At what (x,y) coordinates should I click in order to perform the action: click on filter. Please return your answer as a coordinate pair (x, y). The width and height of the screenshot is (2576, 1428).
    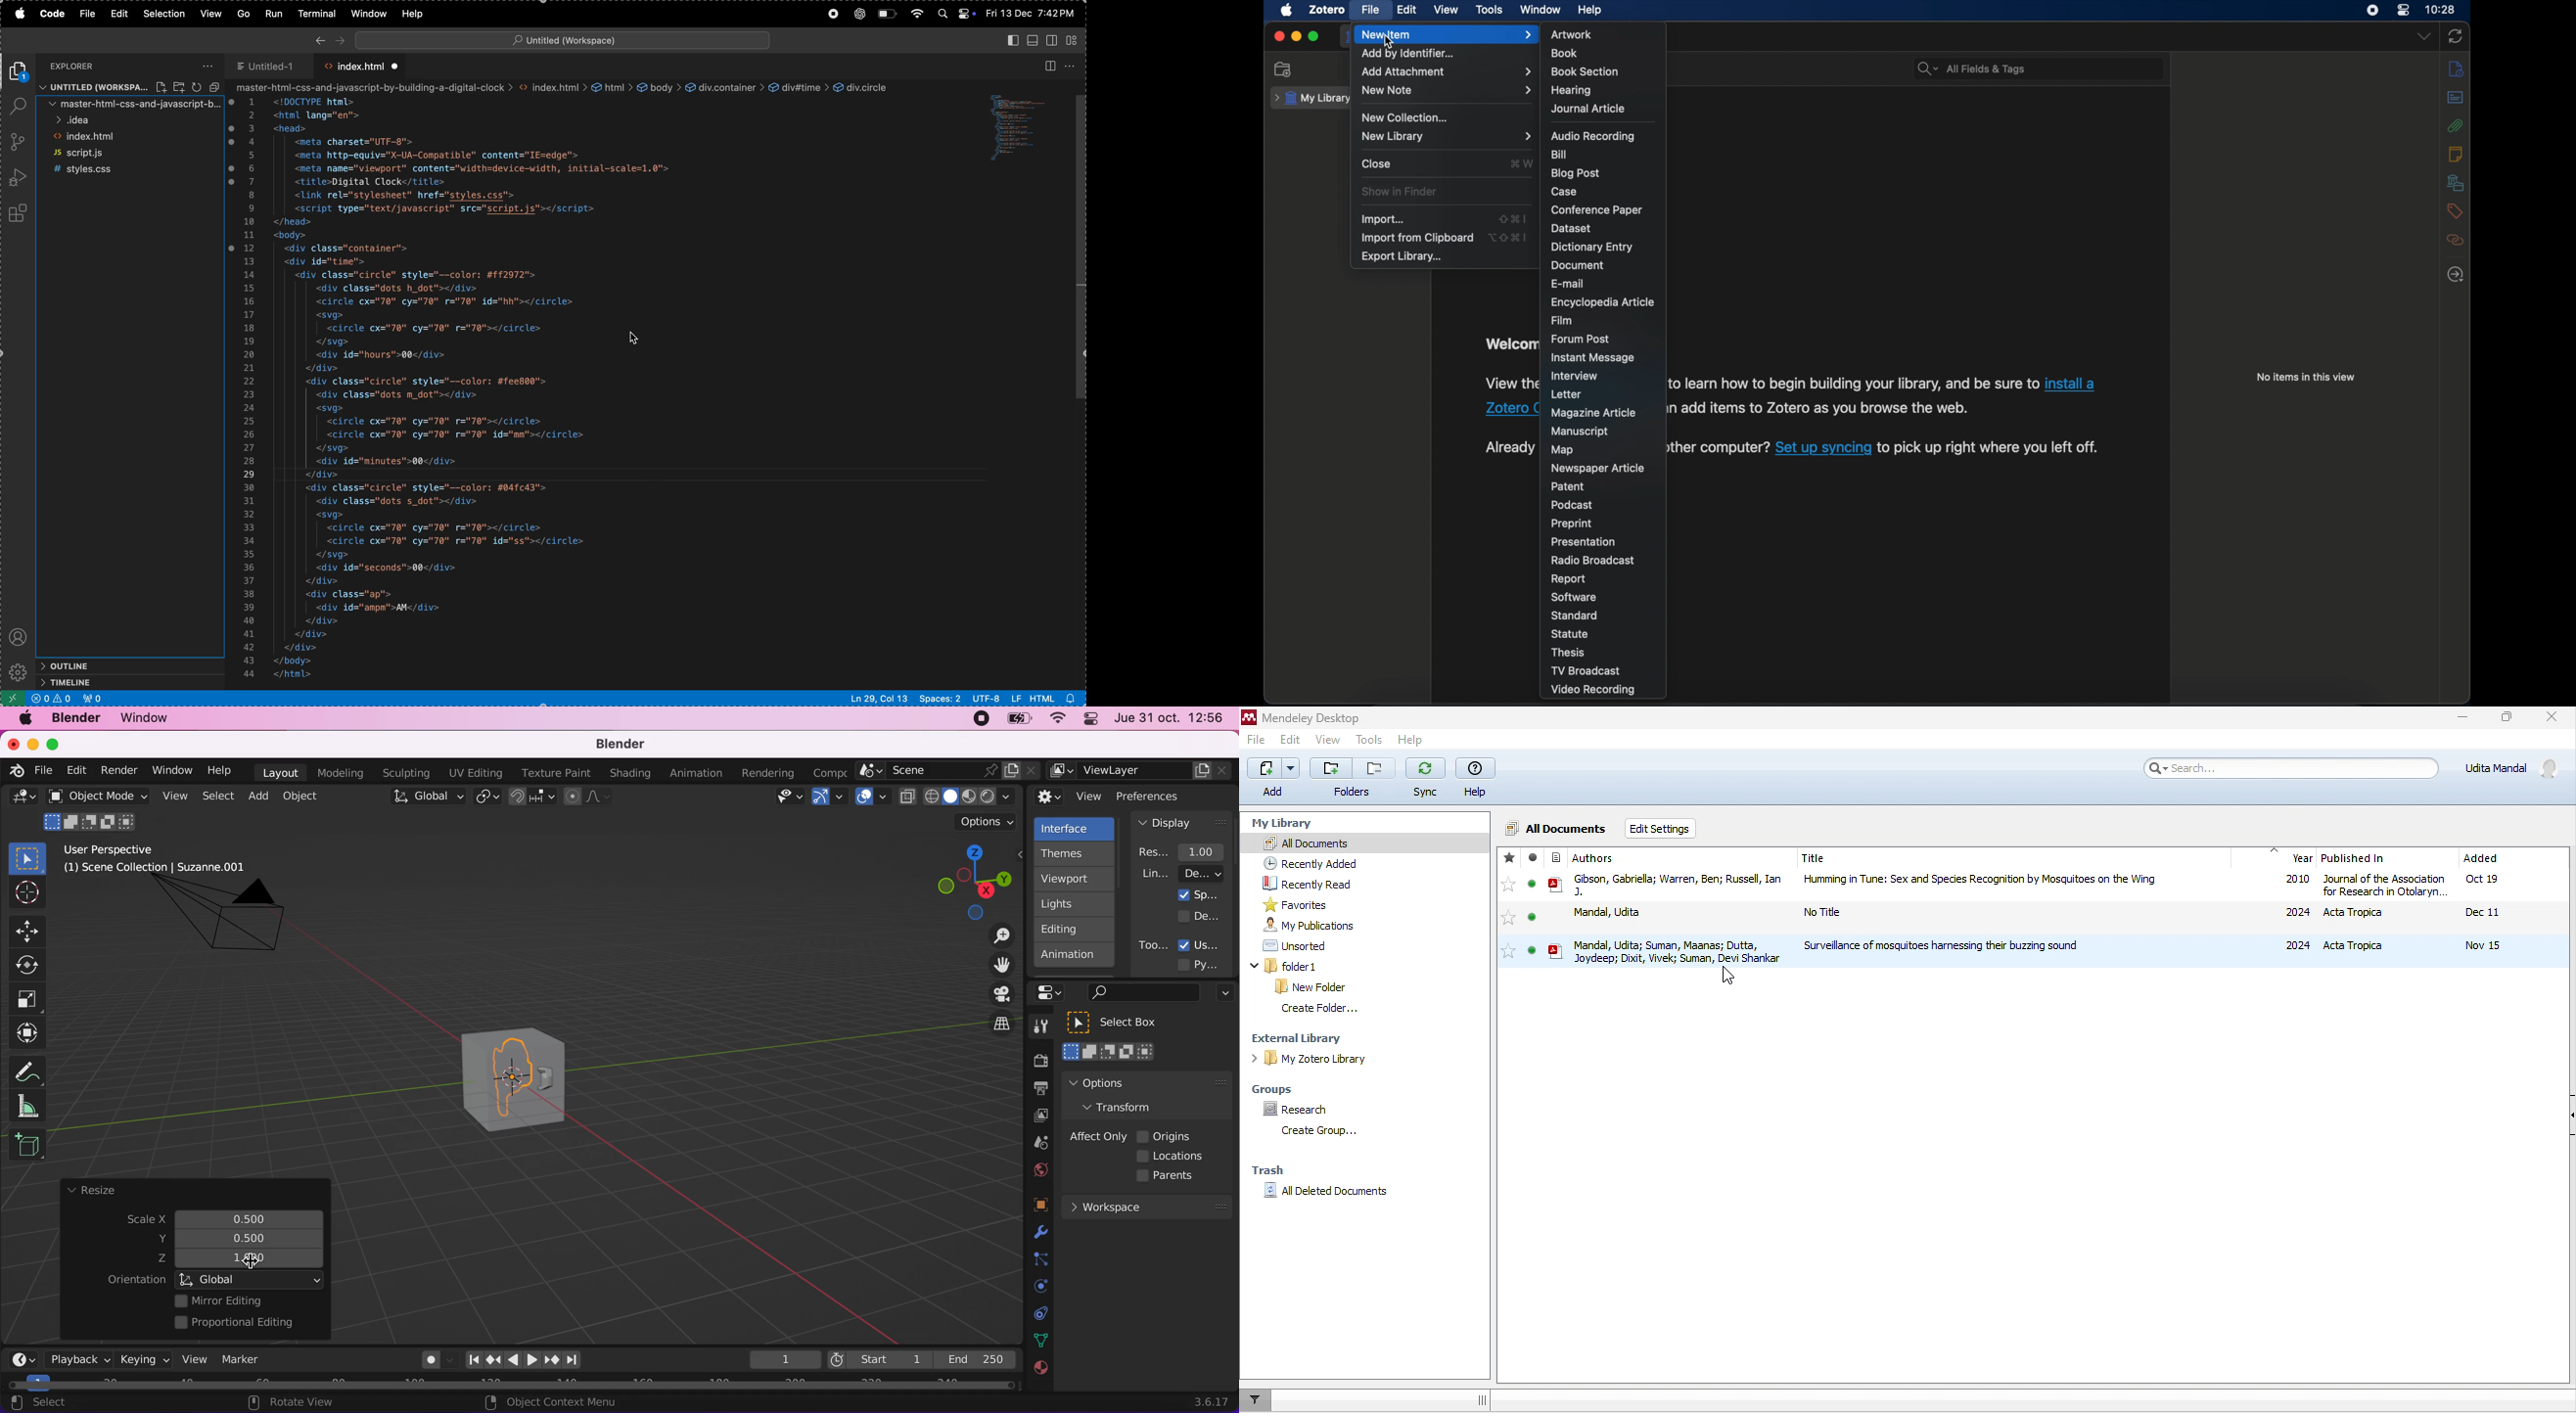
    Looking at the image, I should click on (1262, 1400).